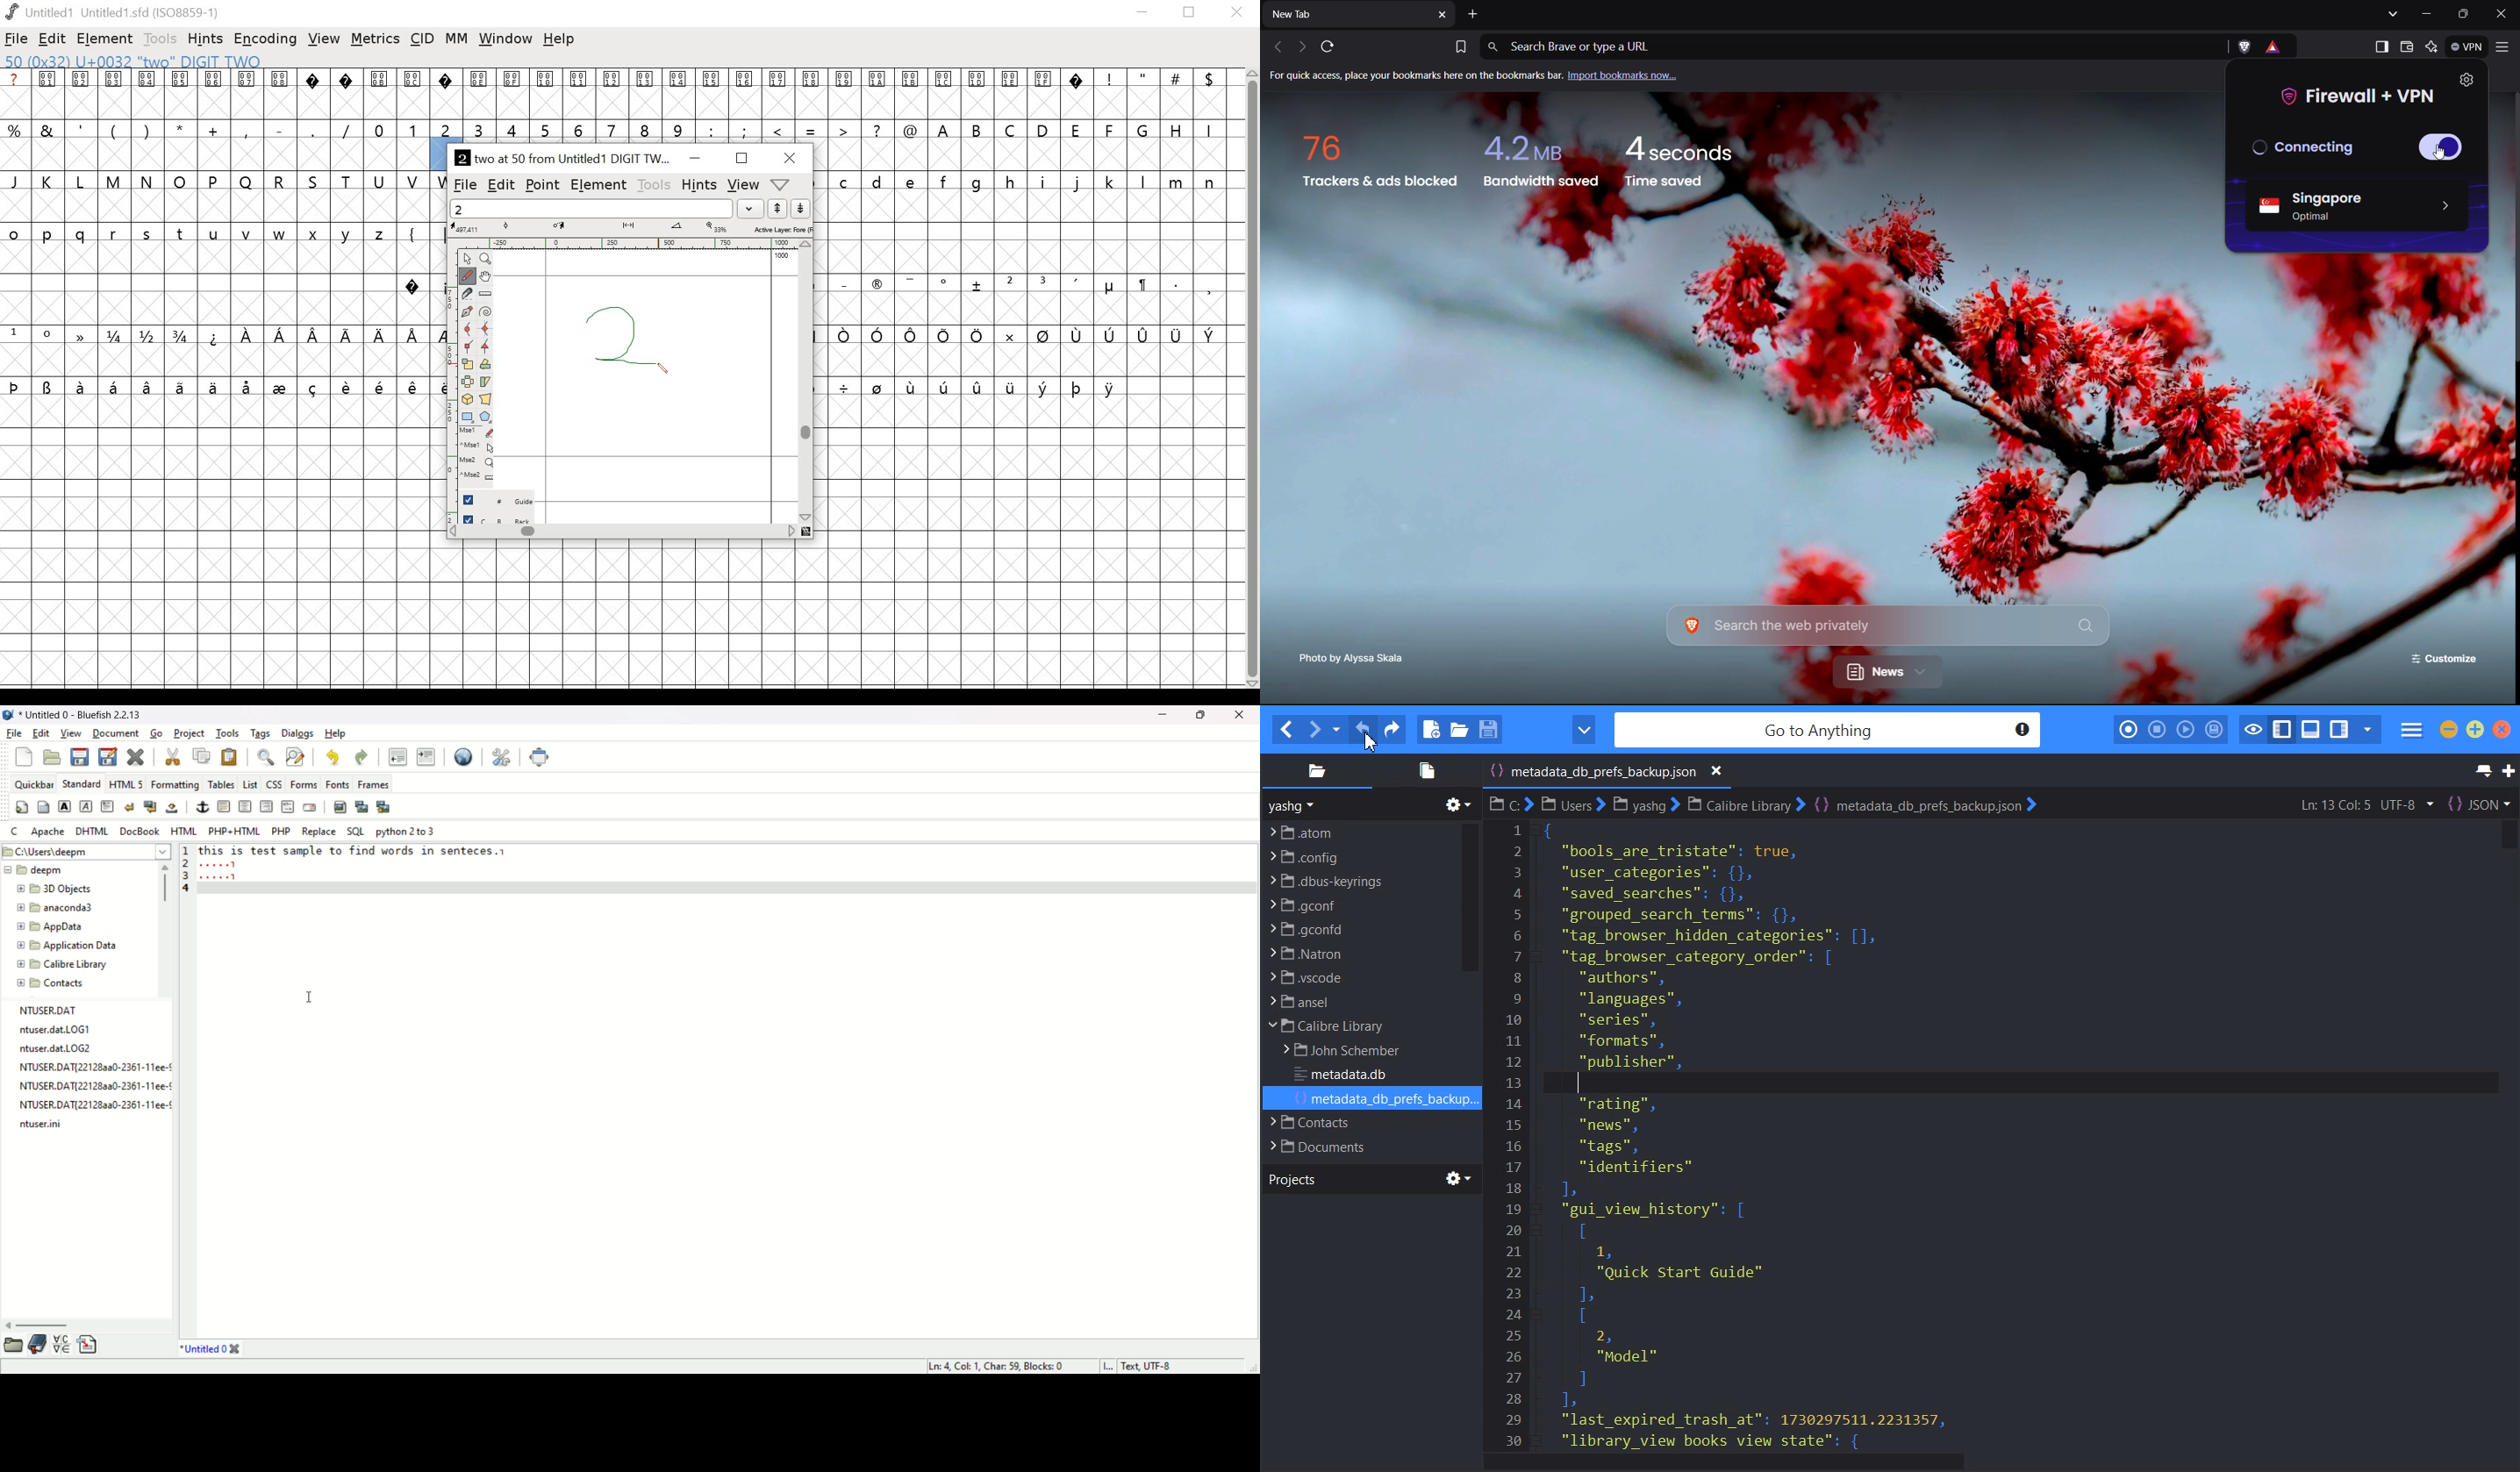 This screenshot has height=1484, width=2520. Describe the element at coordinates (468, 401) in the screenshot. I see `3D rotate` at that location.